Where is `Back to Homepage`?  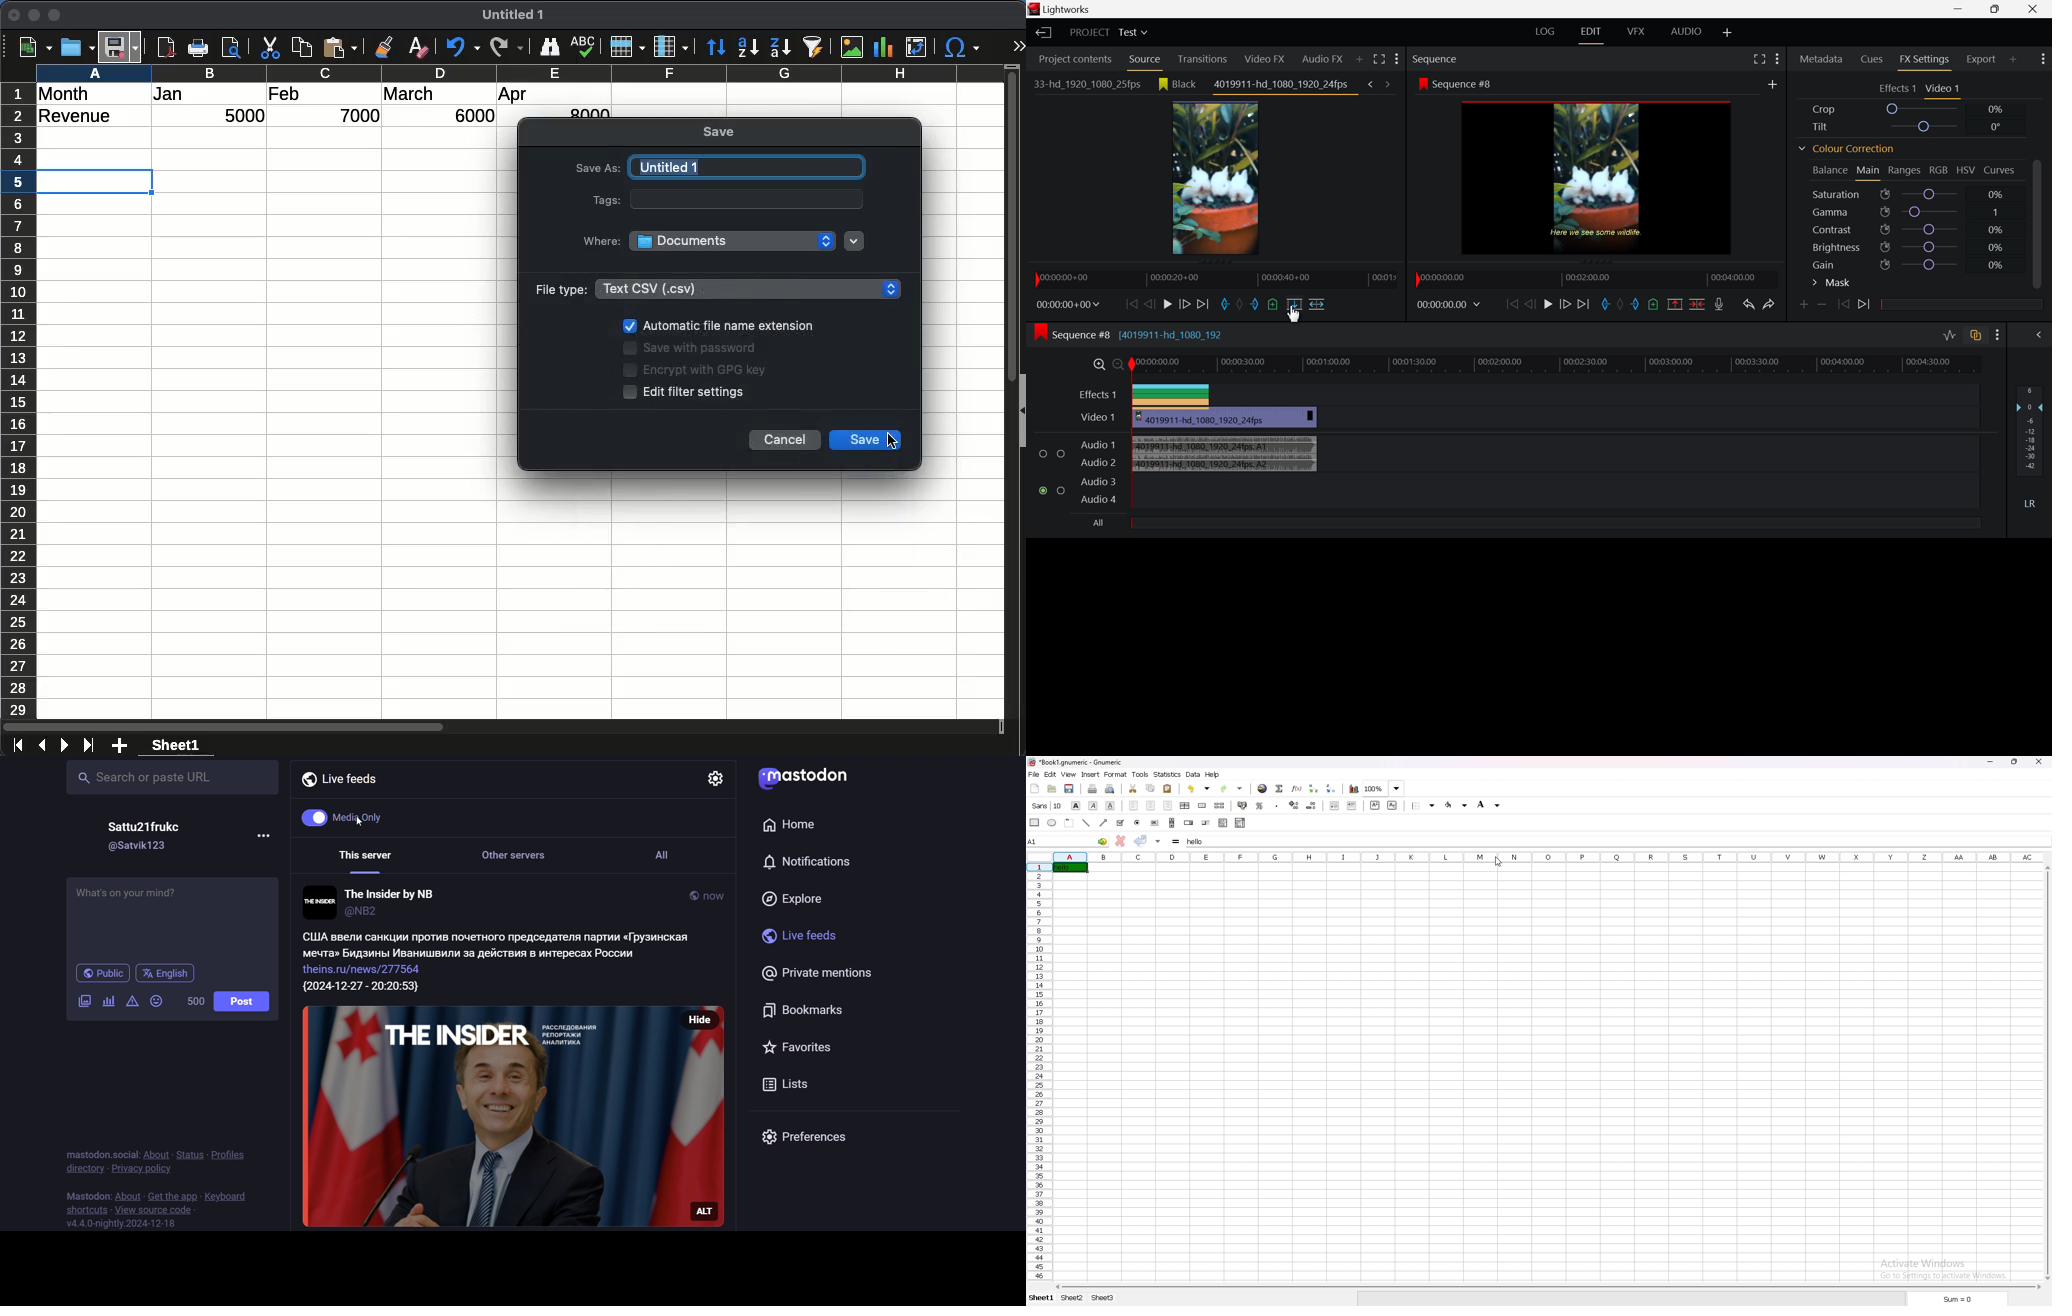 Back to Homepage is located at coordinates (1041, 32).